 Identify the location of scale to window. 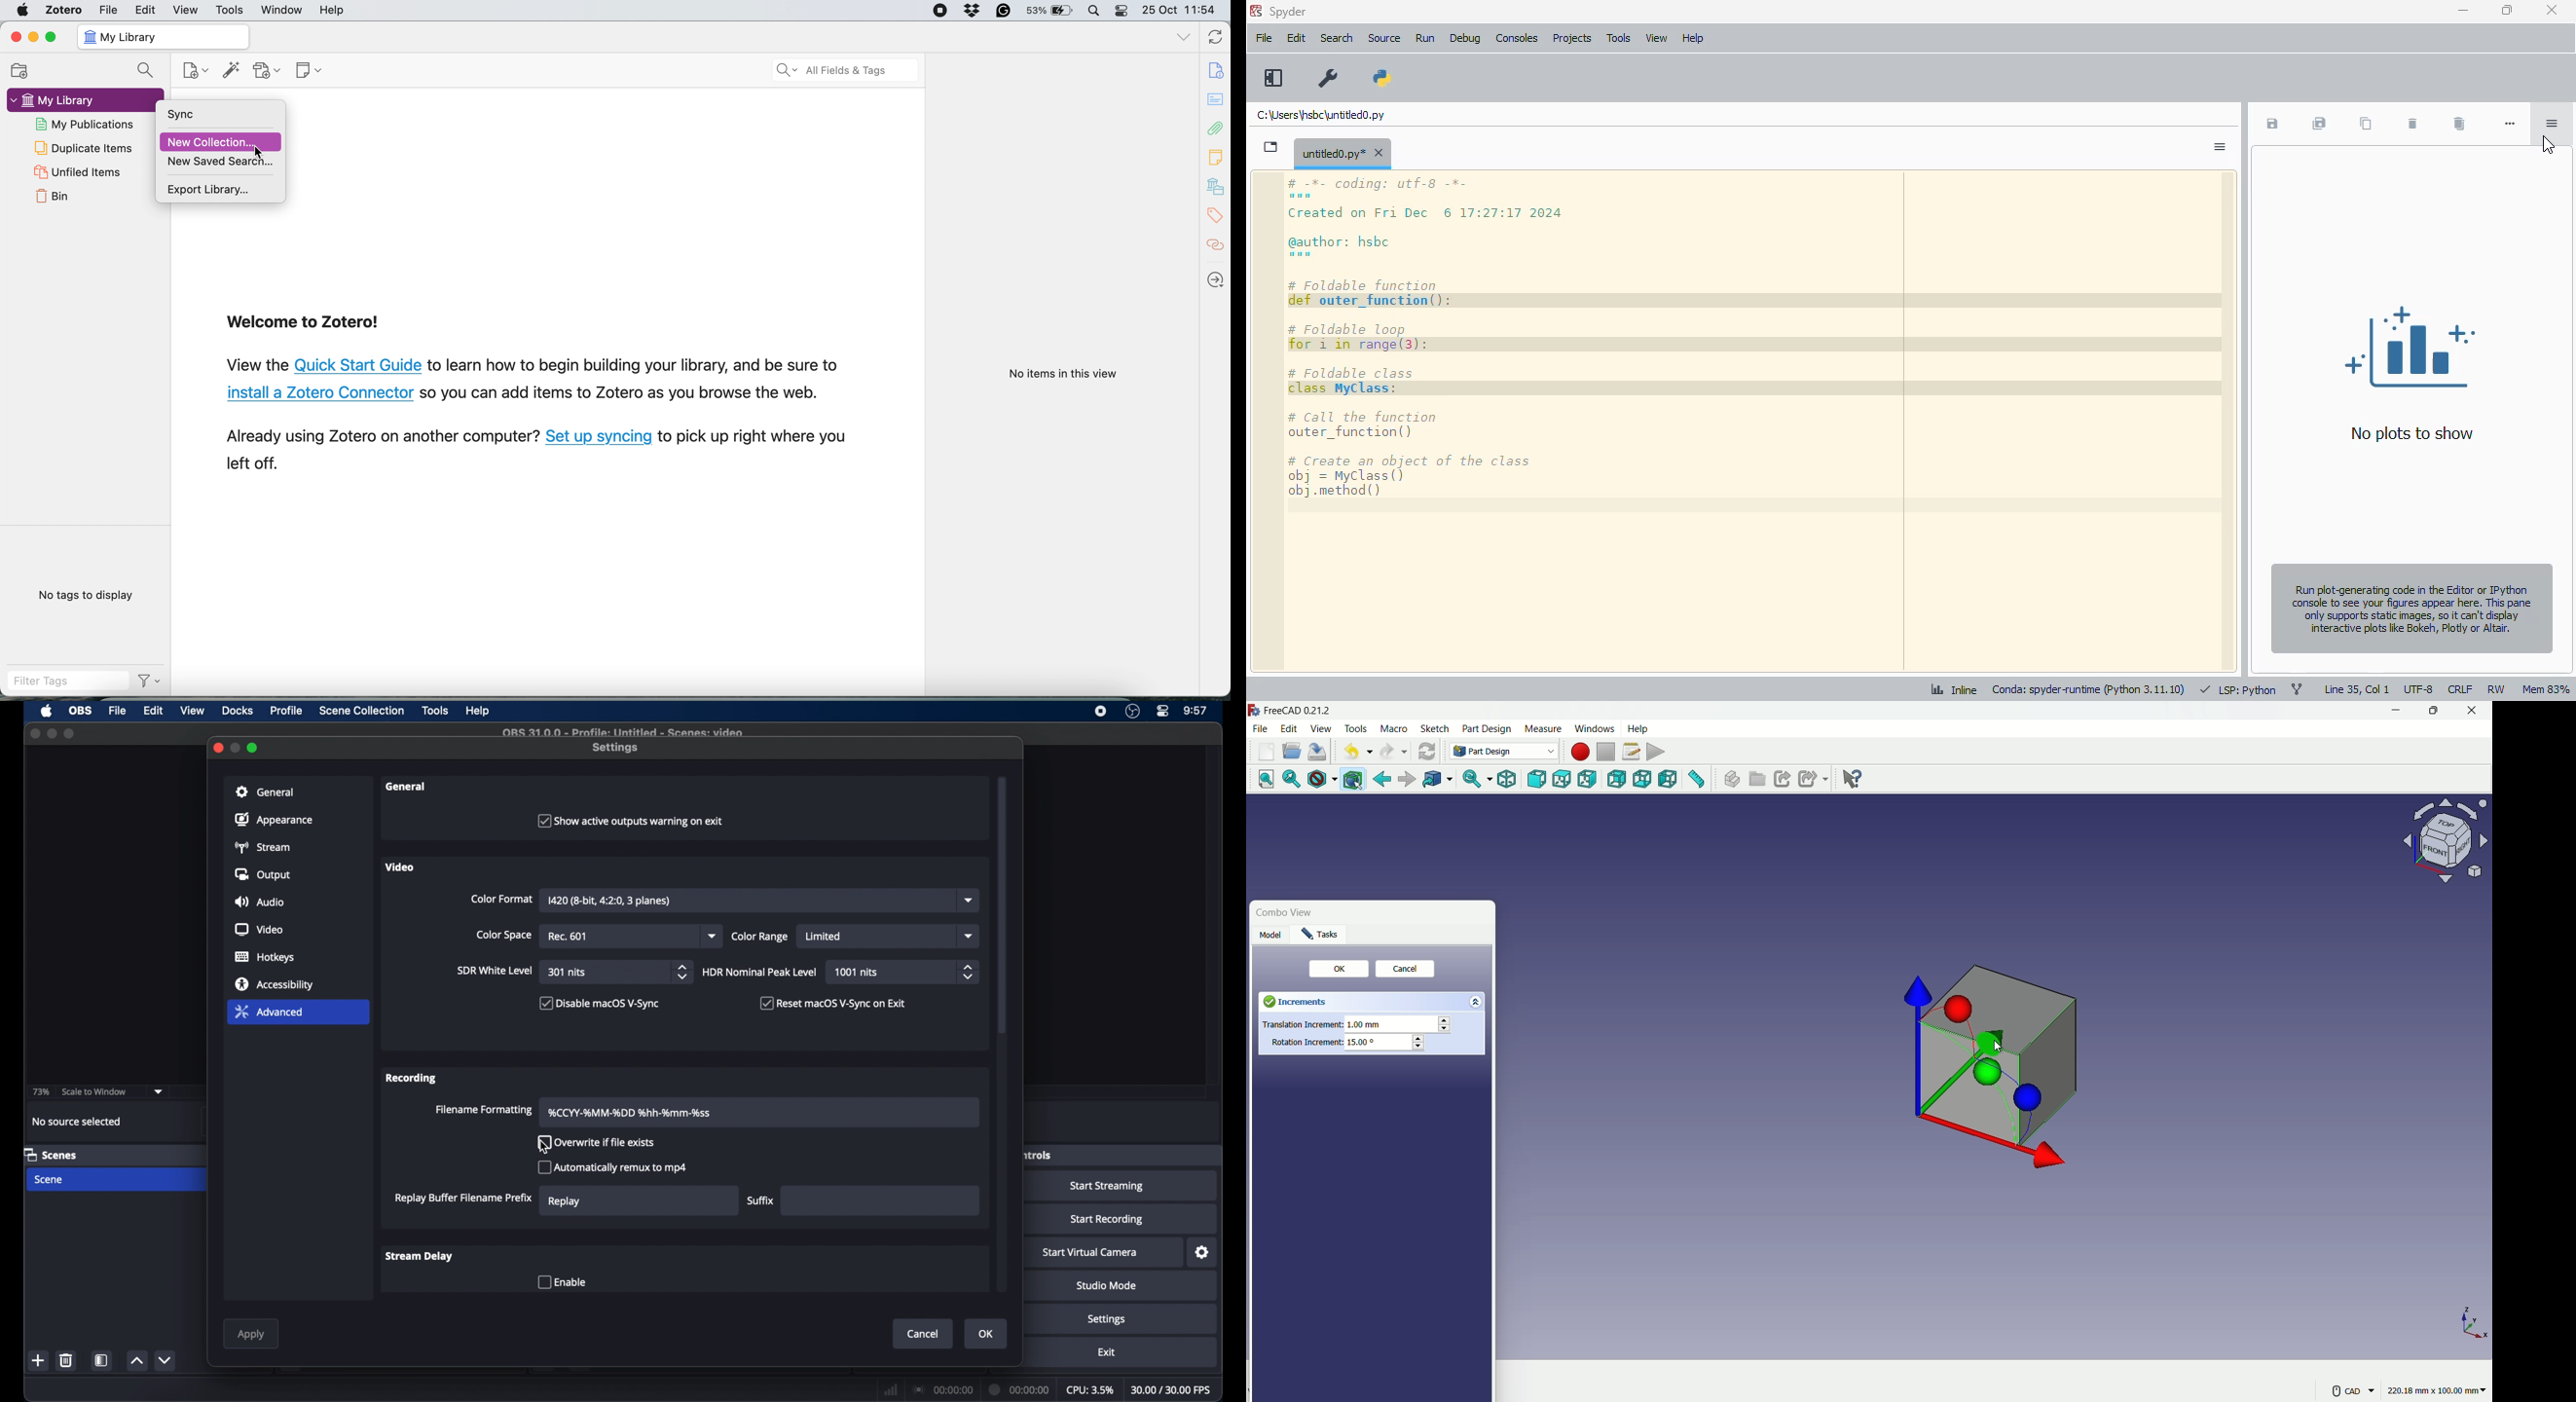
(93, 1092).